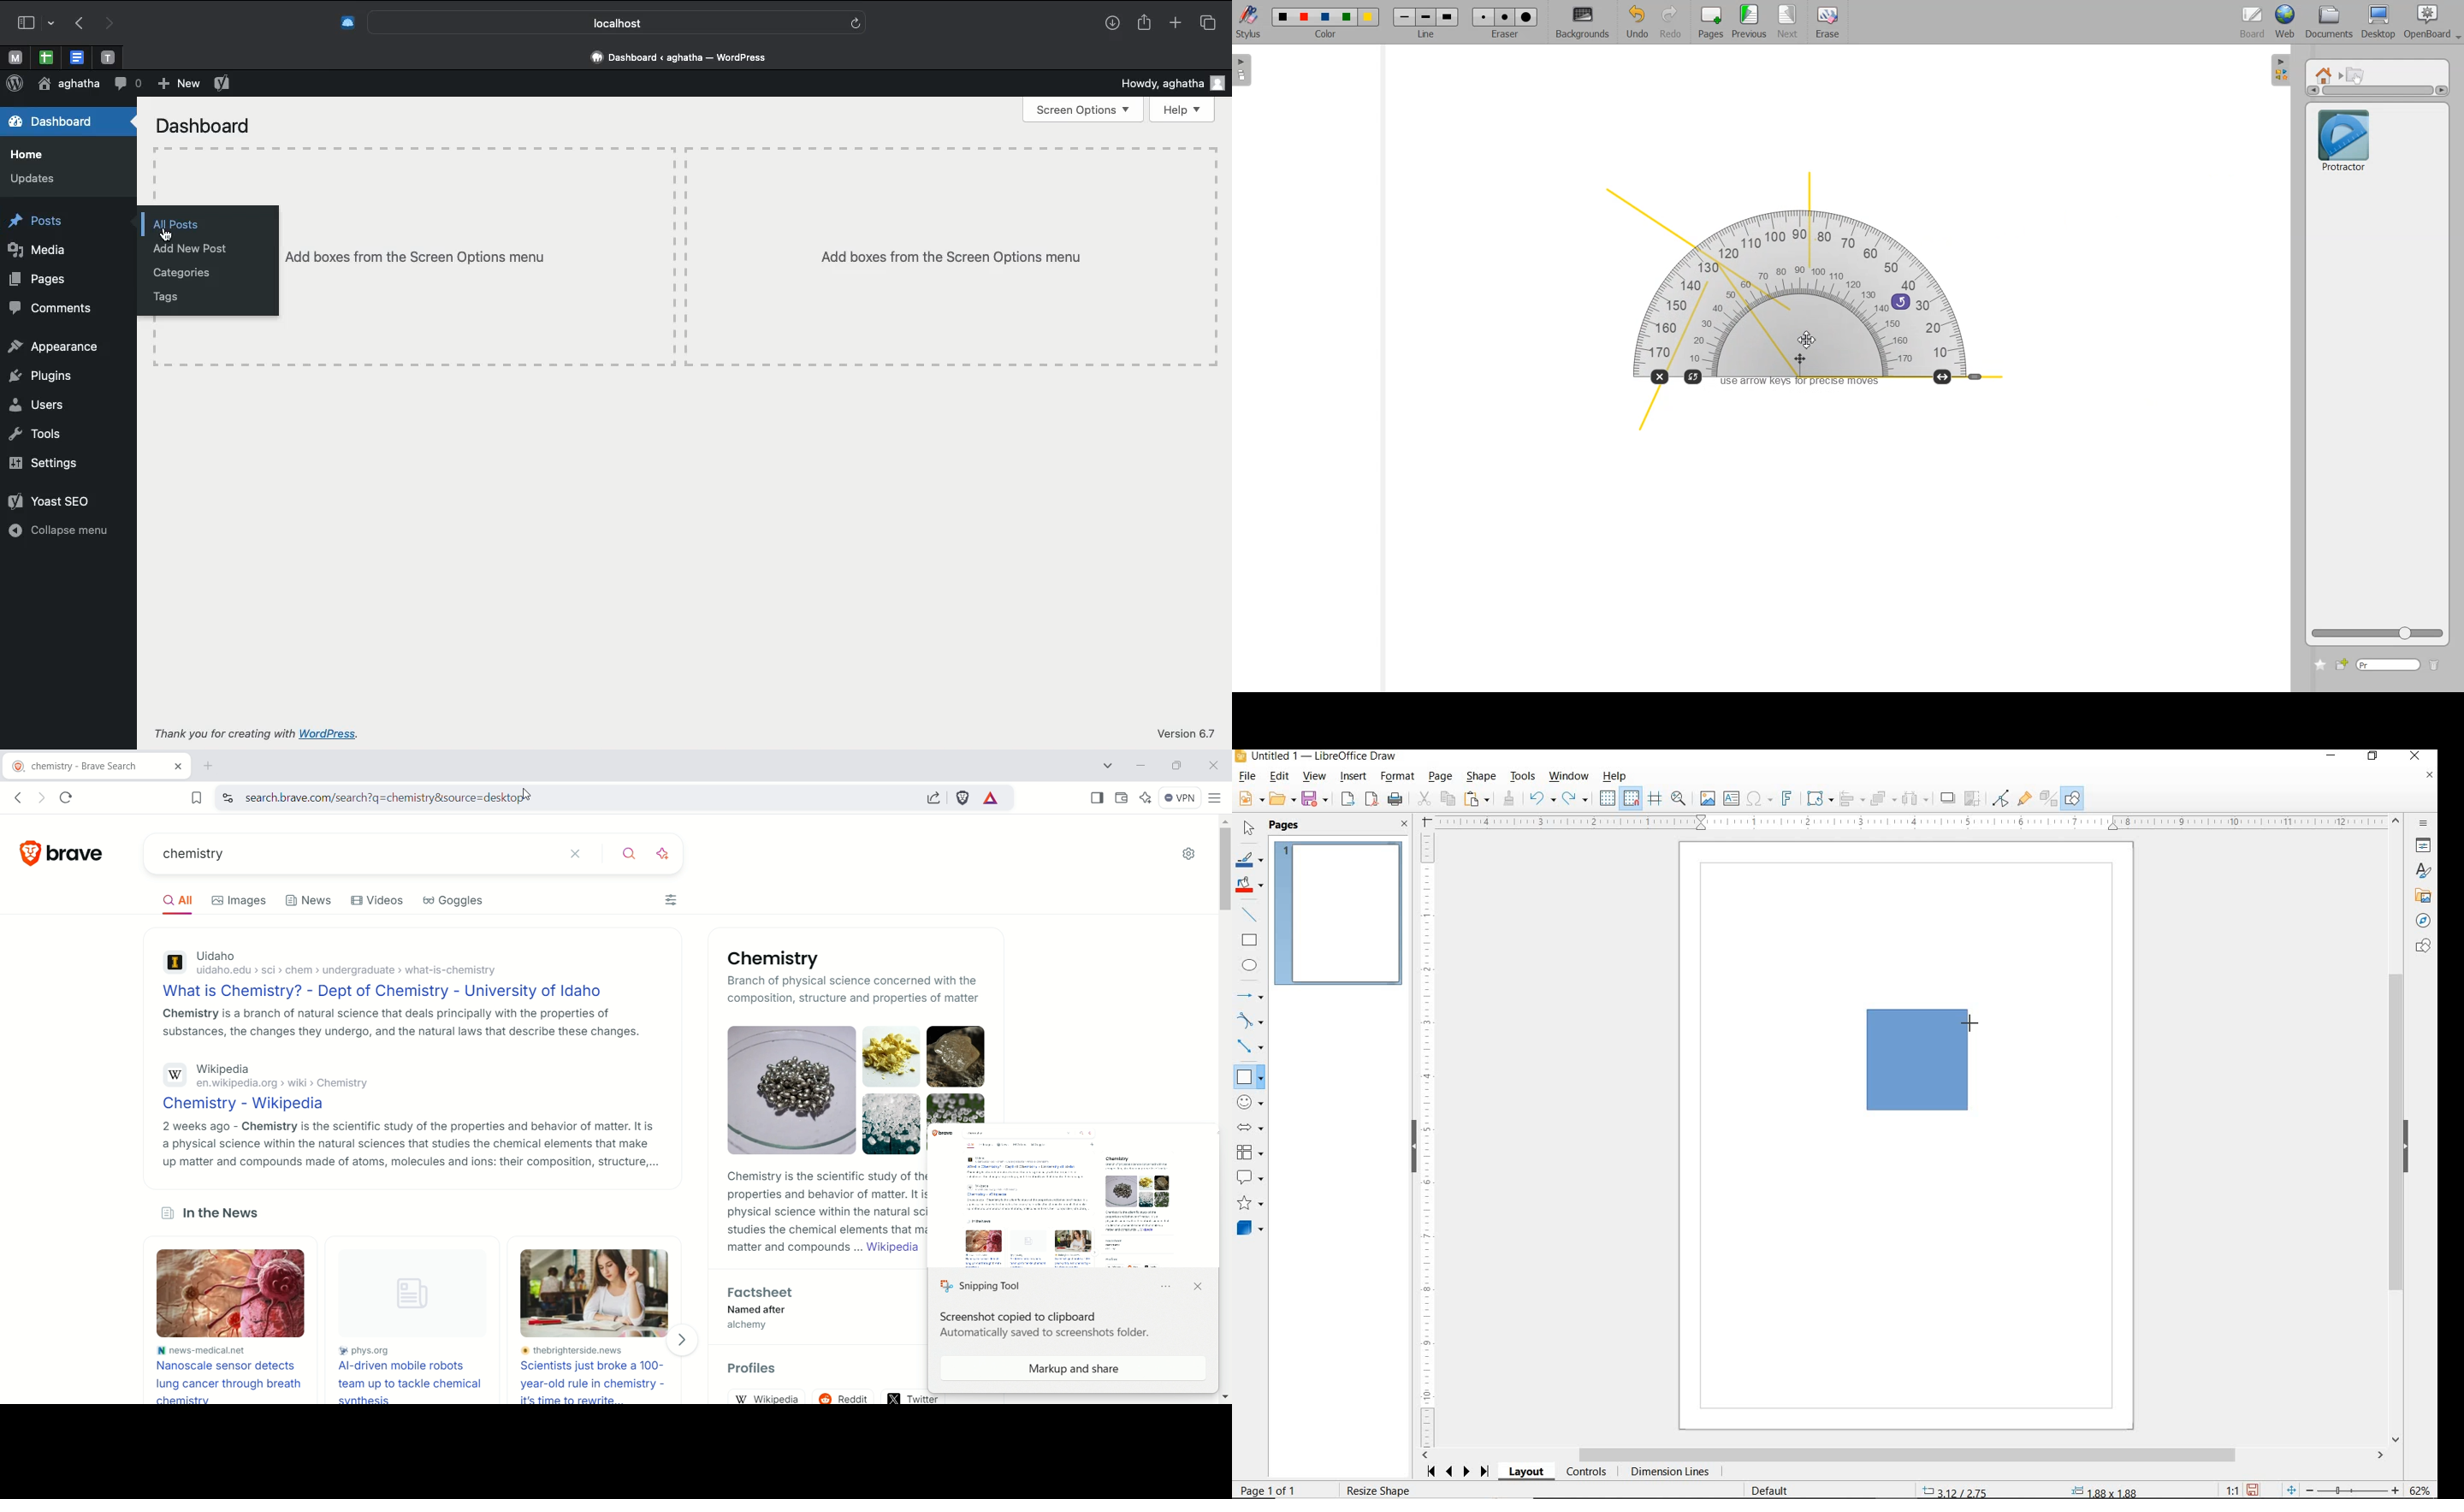  I want to click on Extensions, so click(346, 21).